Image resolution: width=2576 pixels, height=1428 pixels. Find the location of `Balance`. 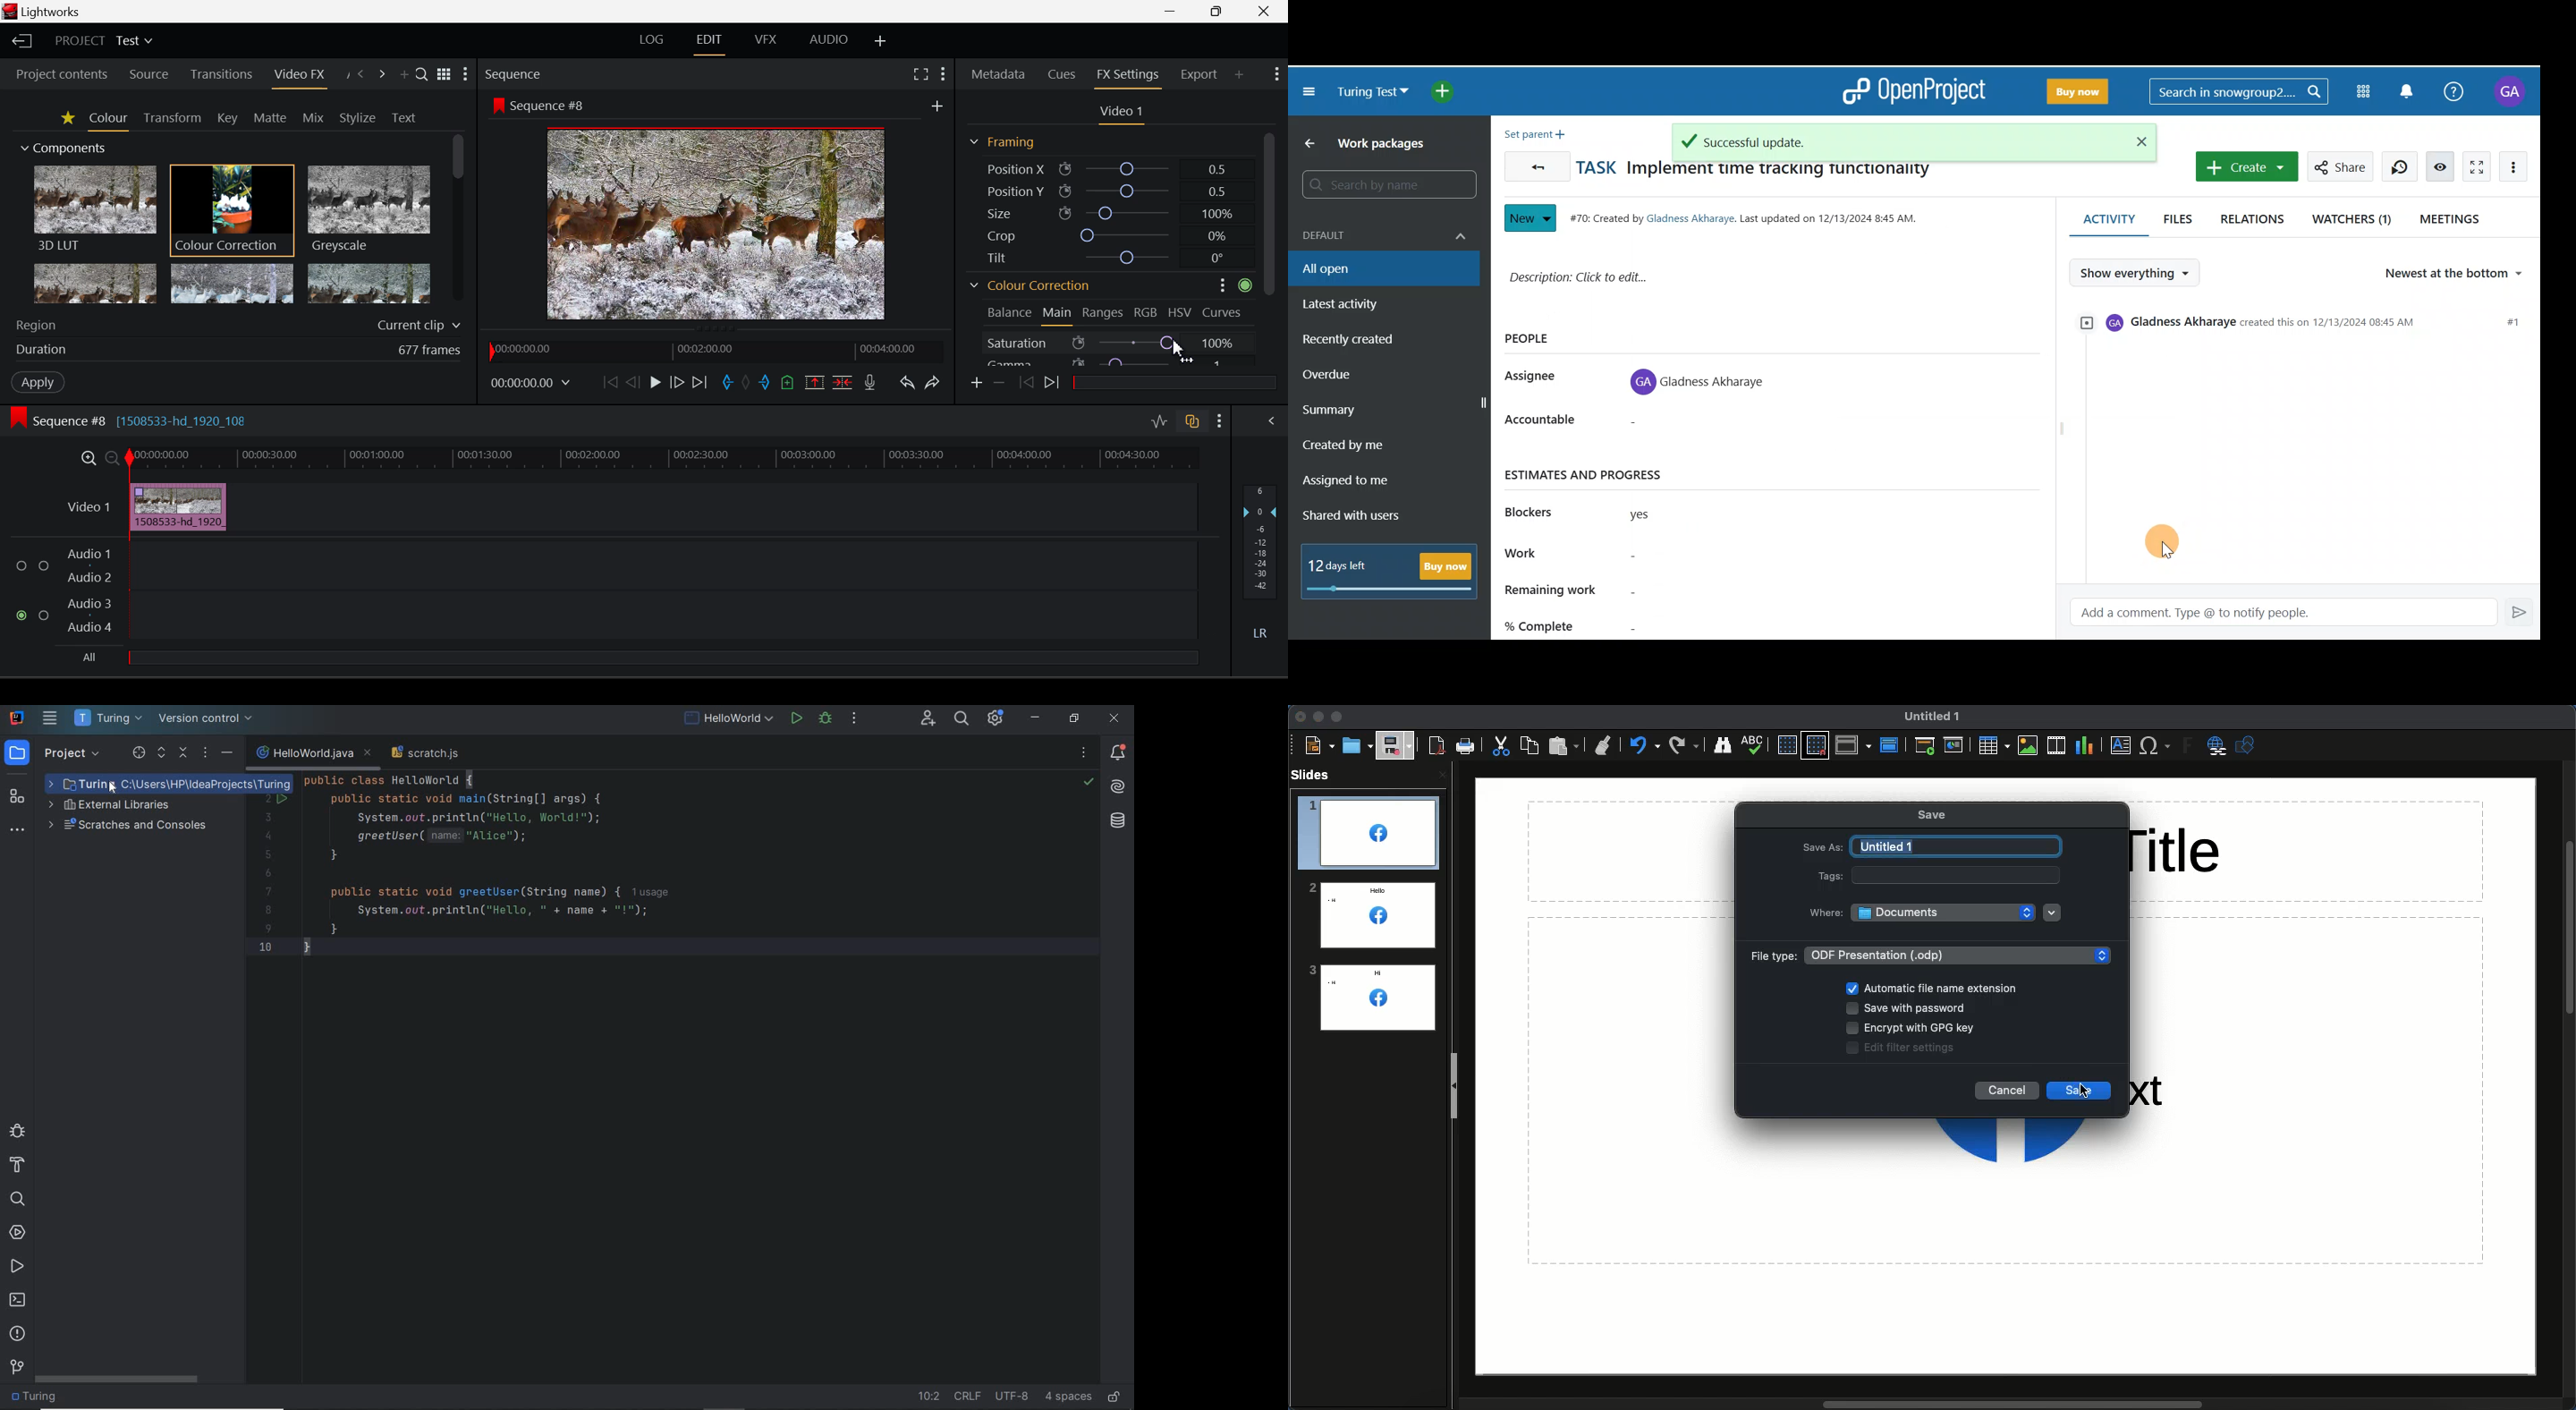

Balance is located at coordinates (1009, 312).